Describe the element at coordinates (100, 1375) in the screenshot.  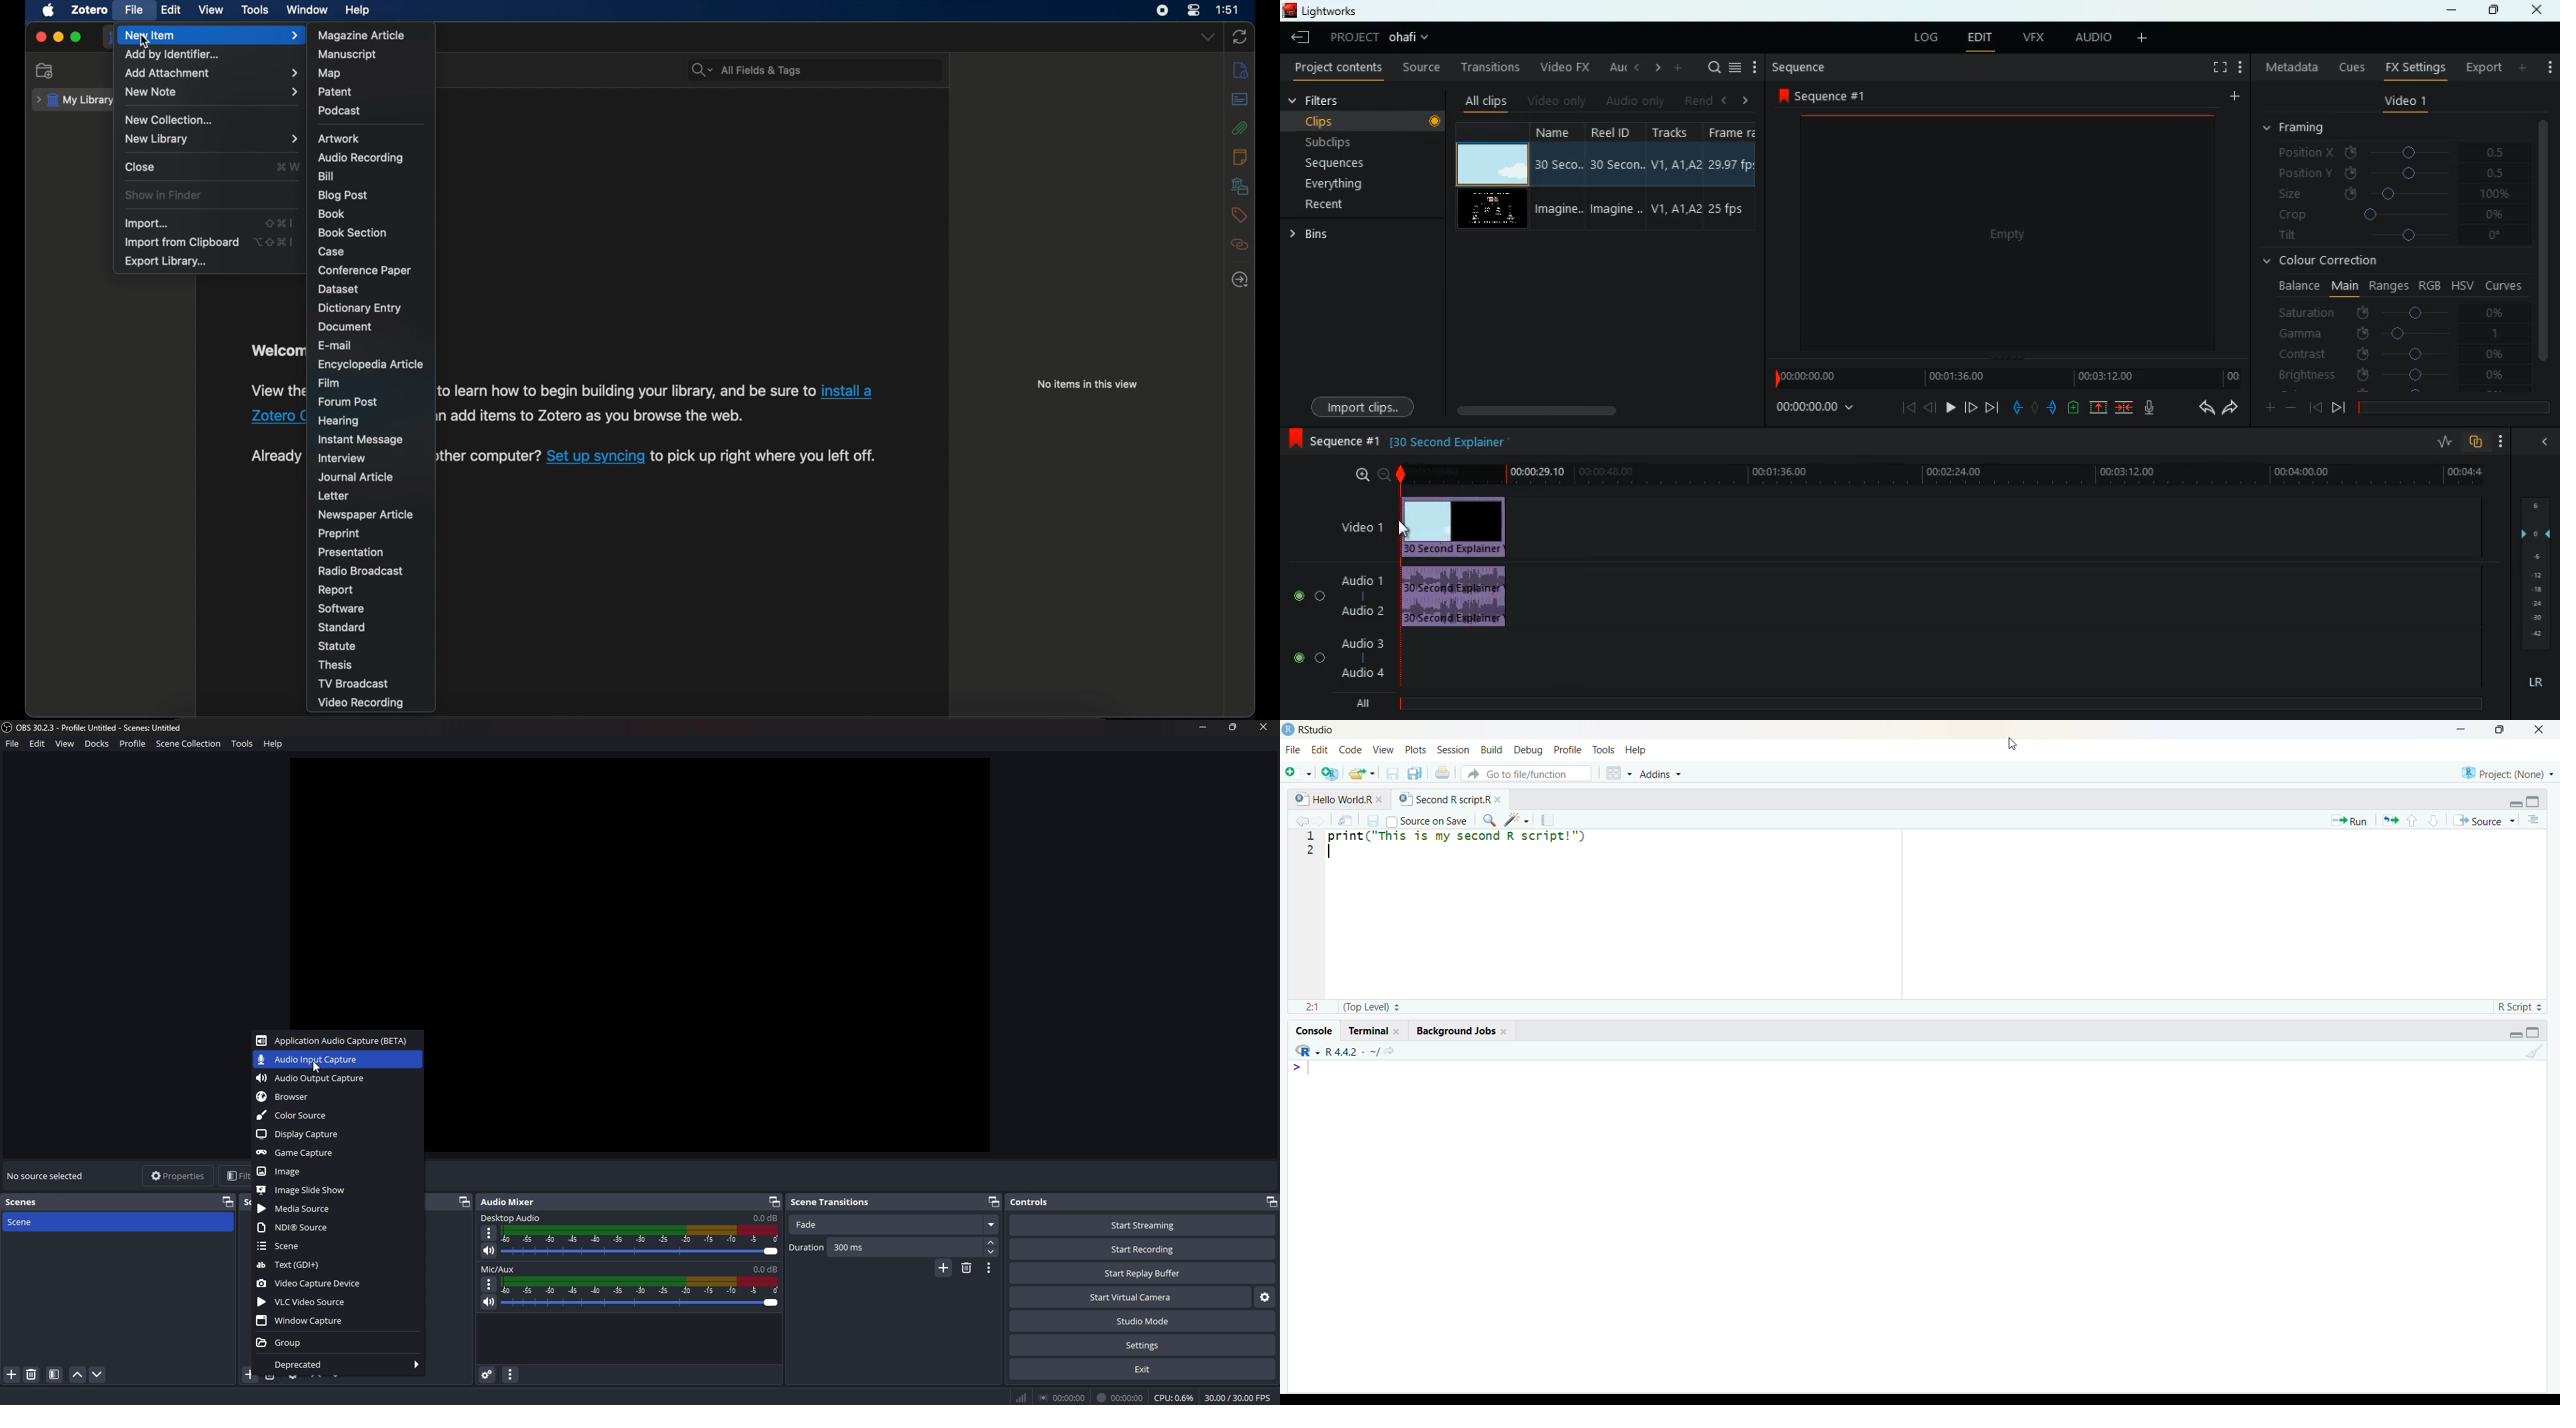
I see `move down` at that location.